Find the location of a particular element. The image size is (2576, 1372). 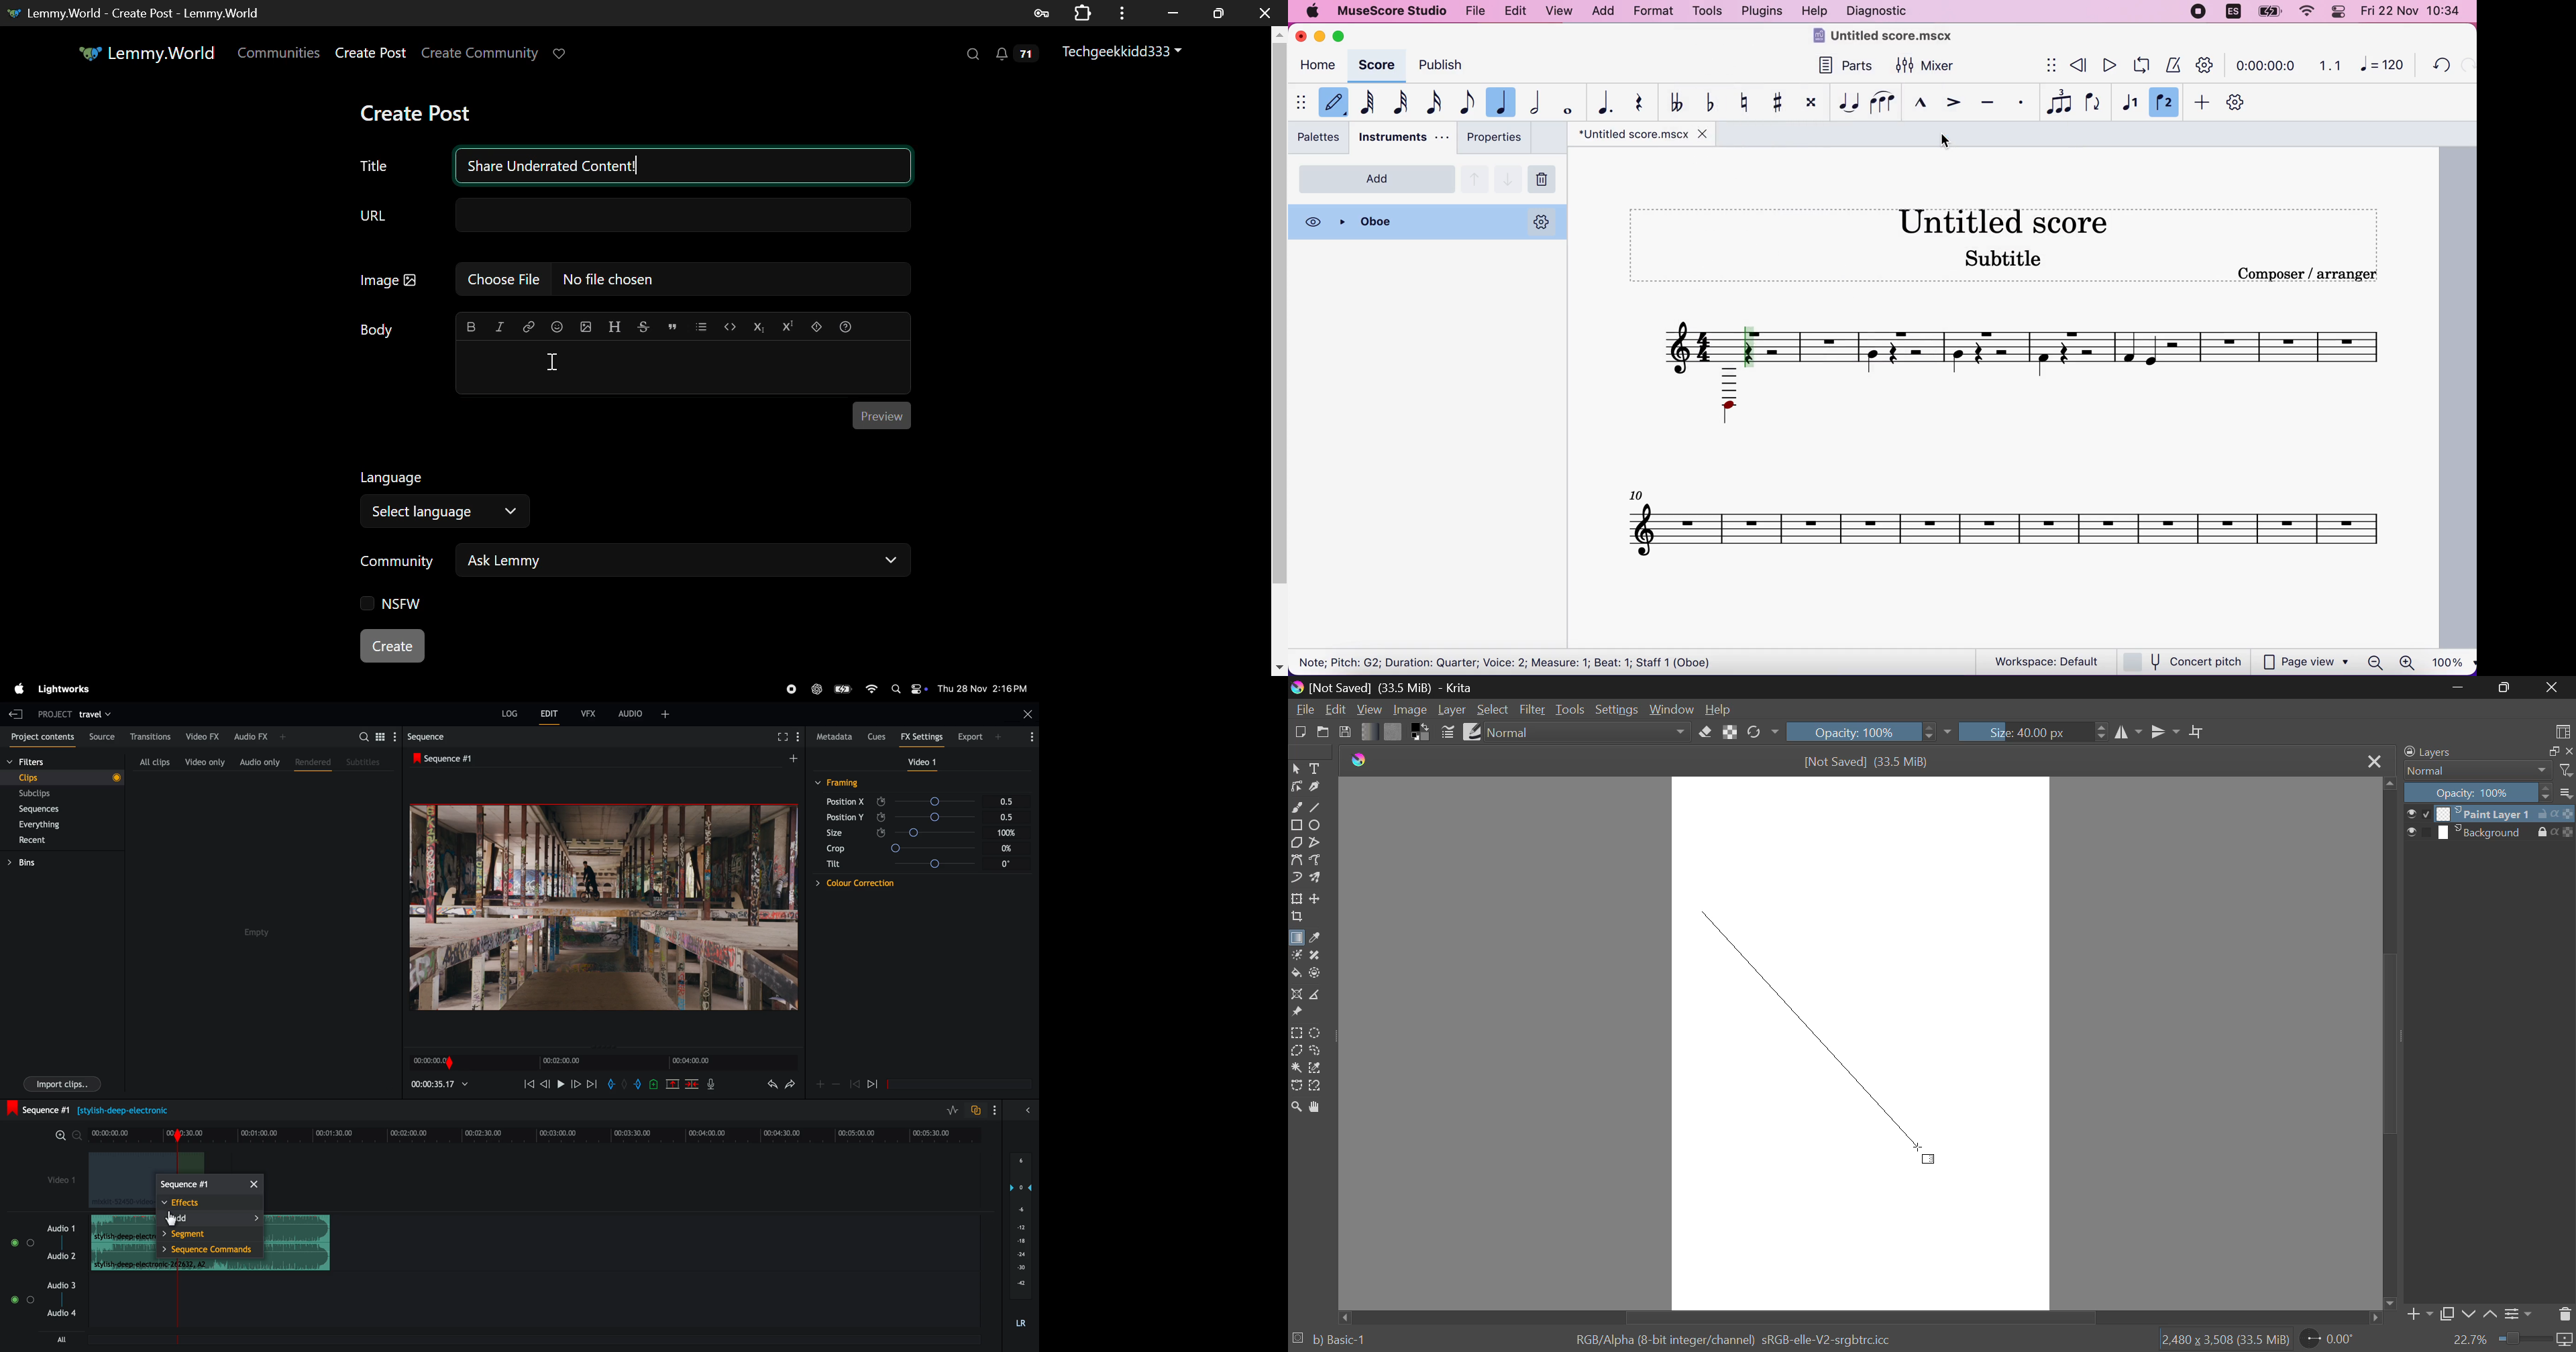

quarter note is located at coordinates (1501, 102).